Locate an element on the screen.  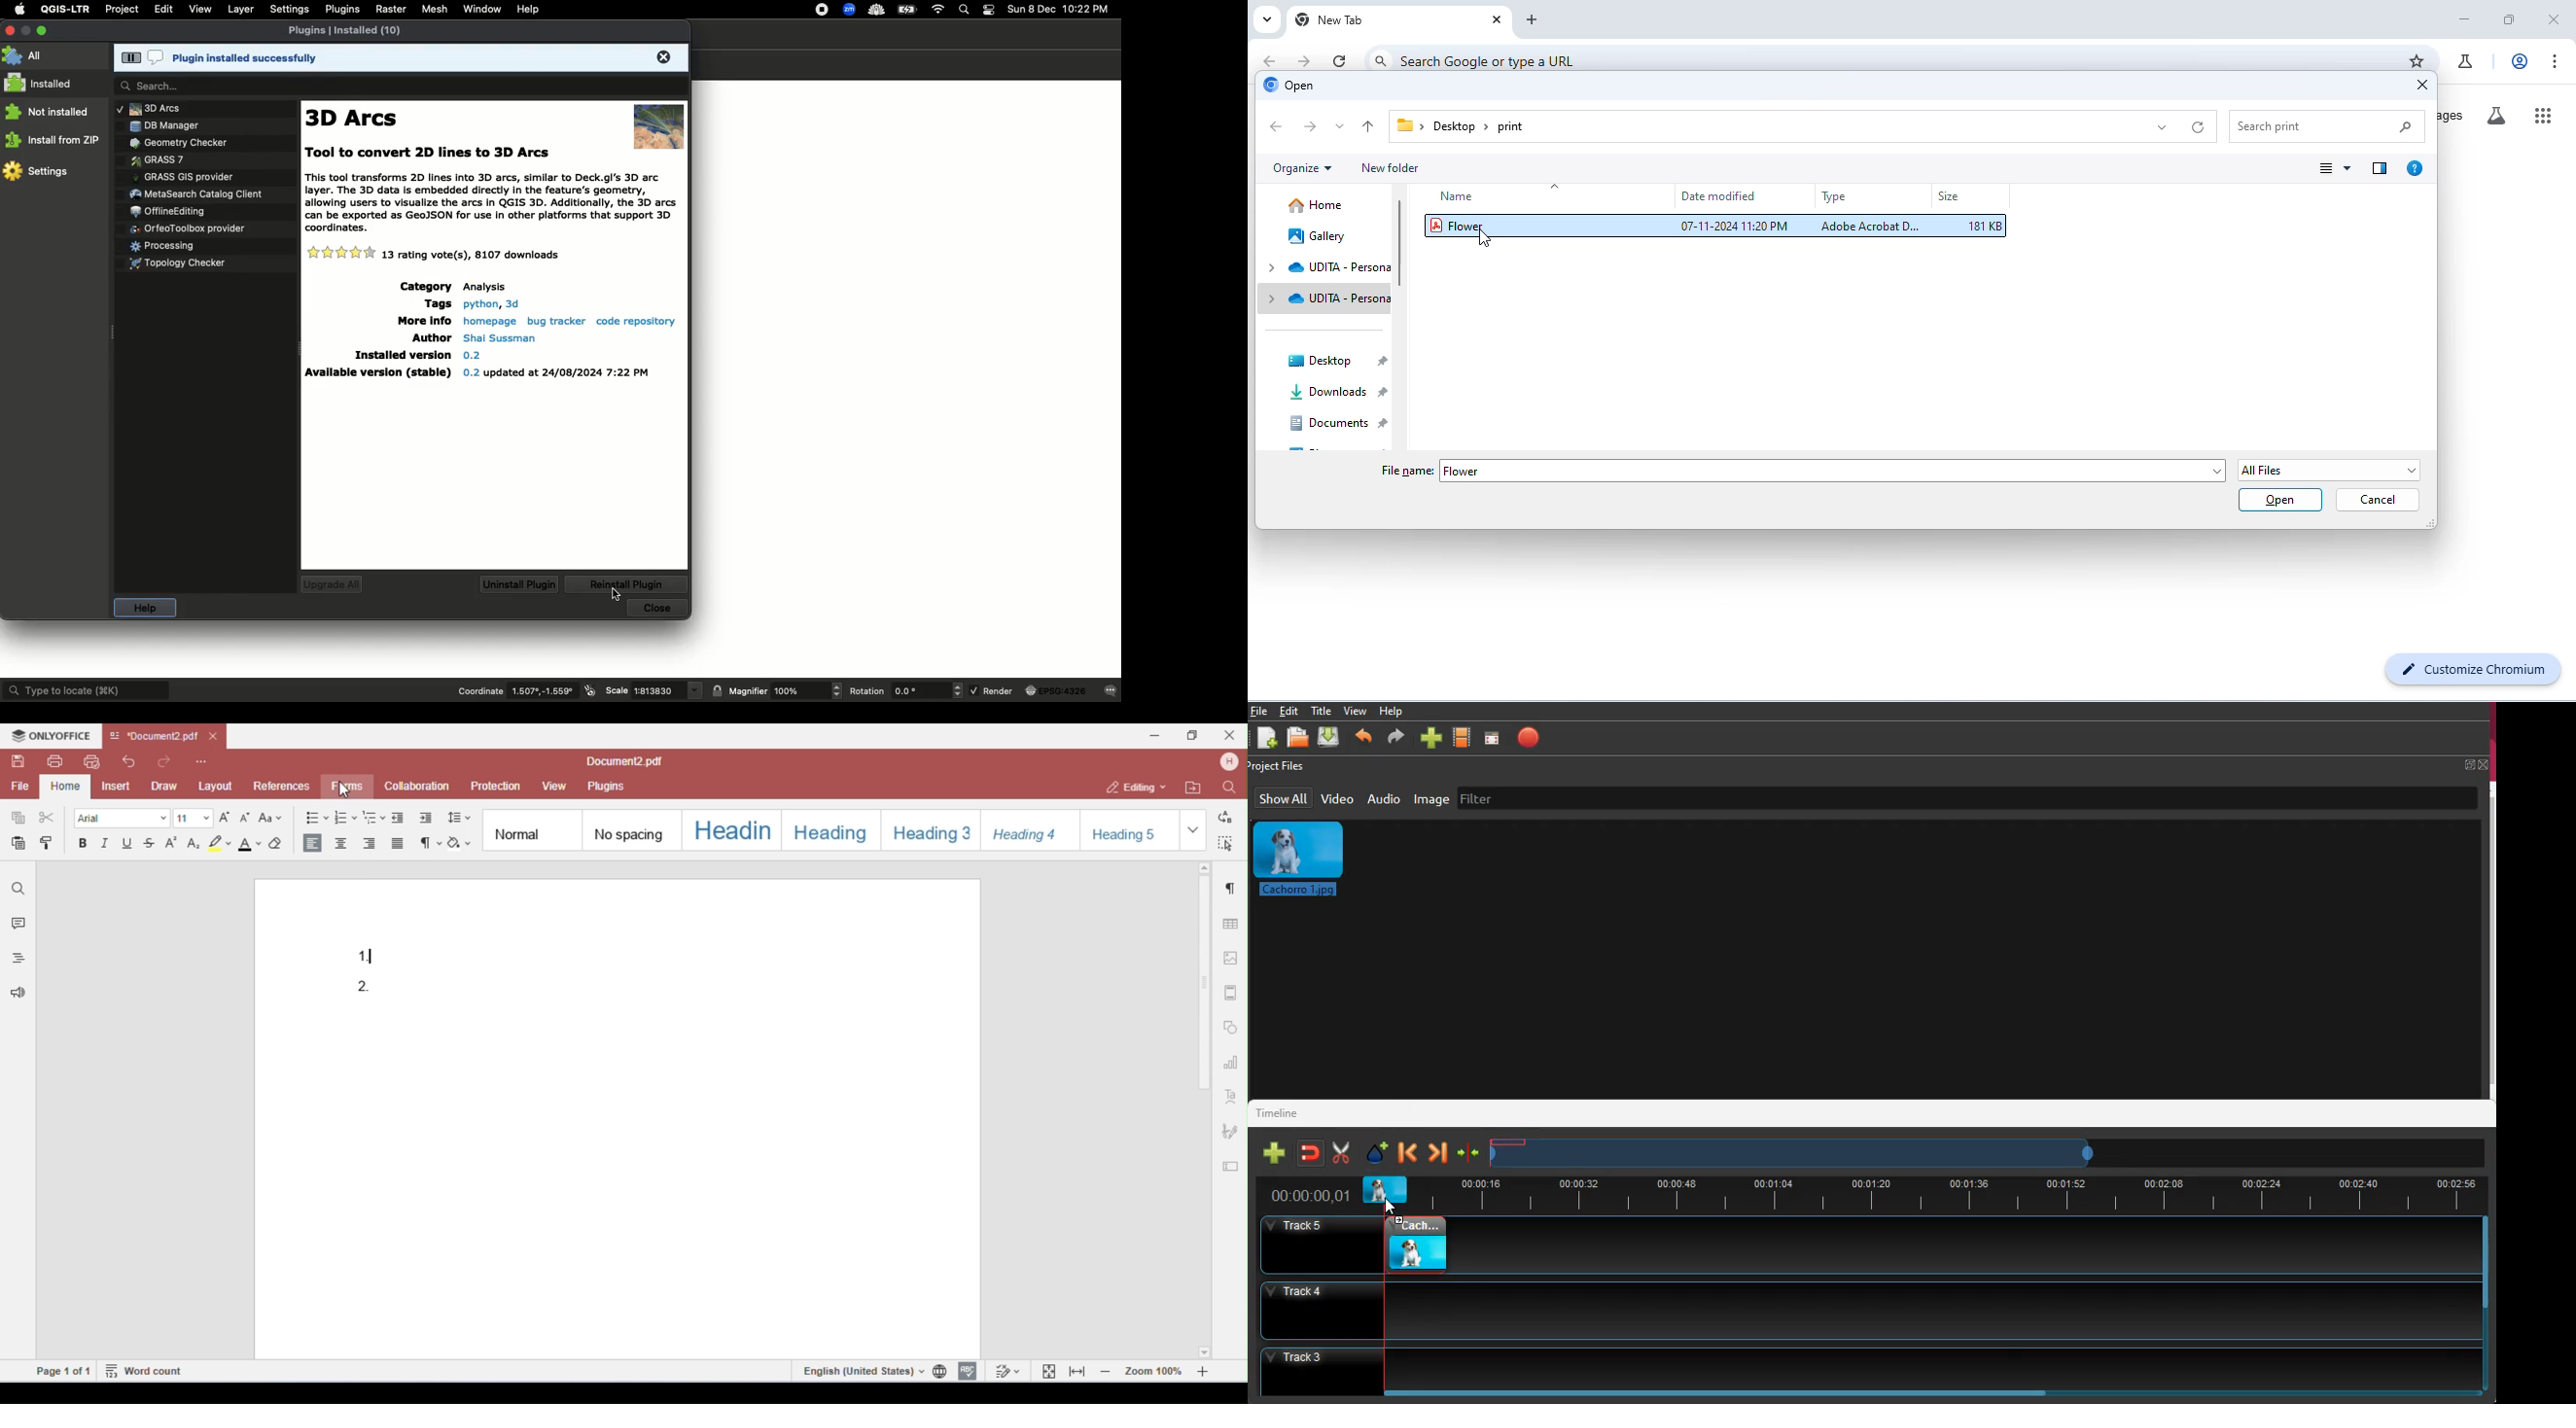
download is located at coordinates (1330, 736).